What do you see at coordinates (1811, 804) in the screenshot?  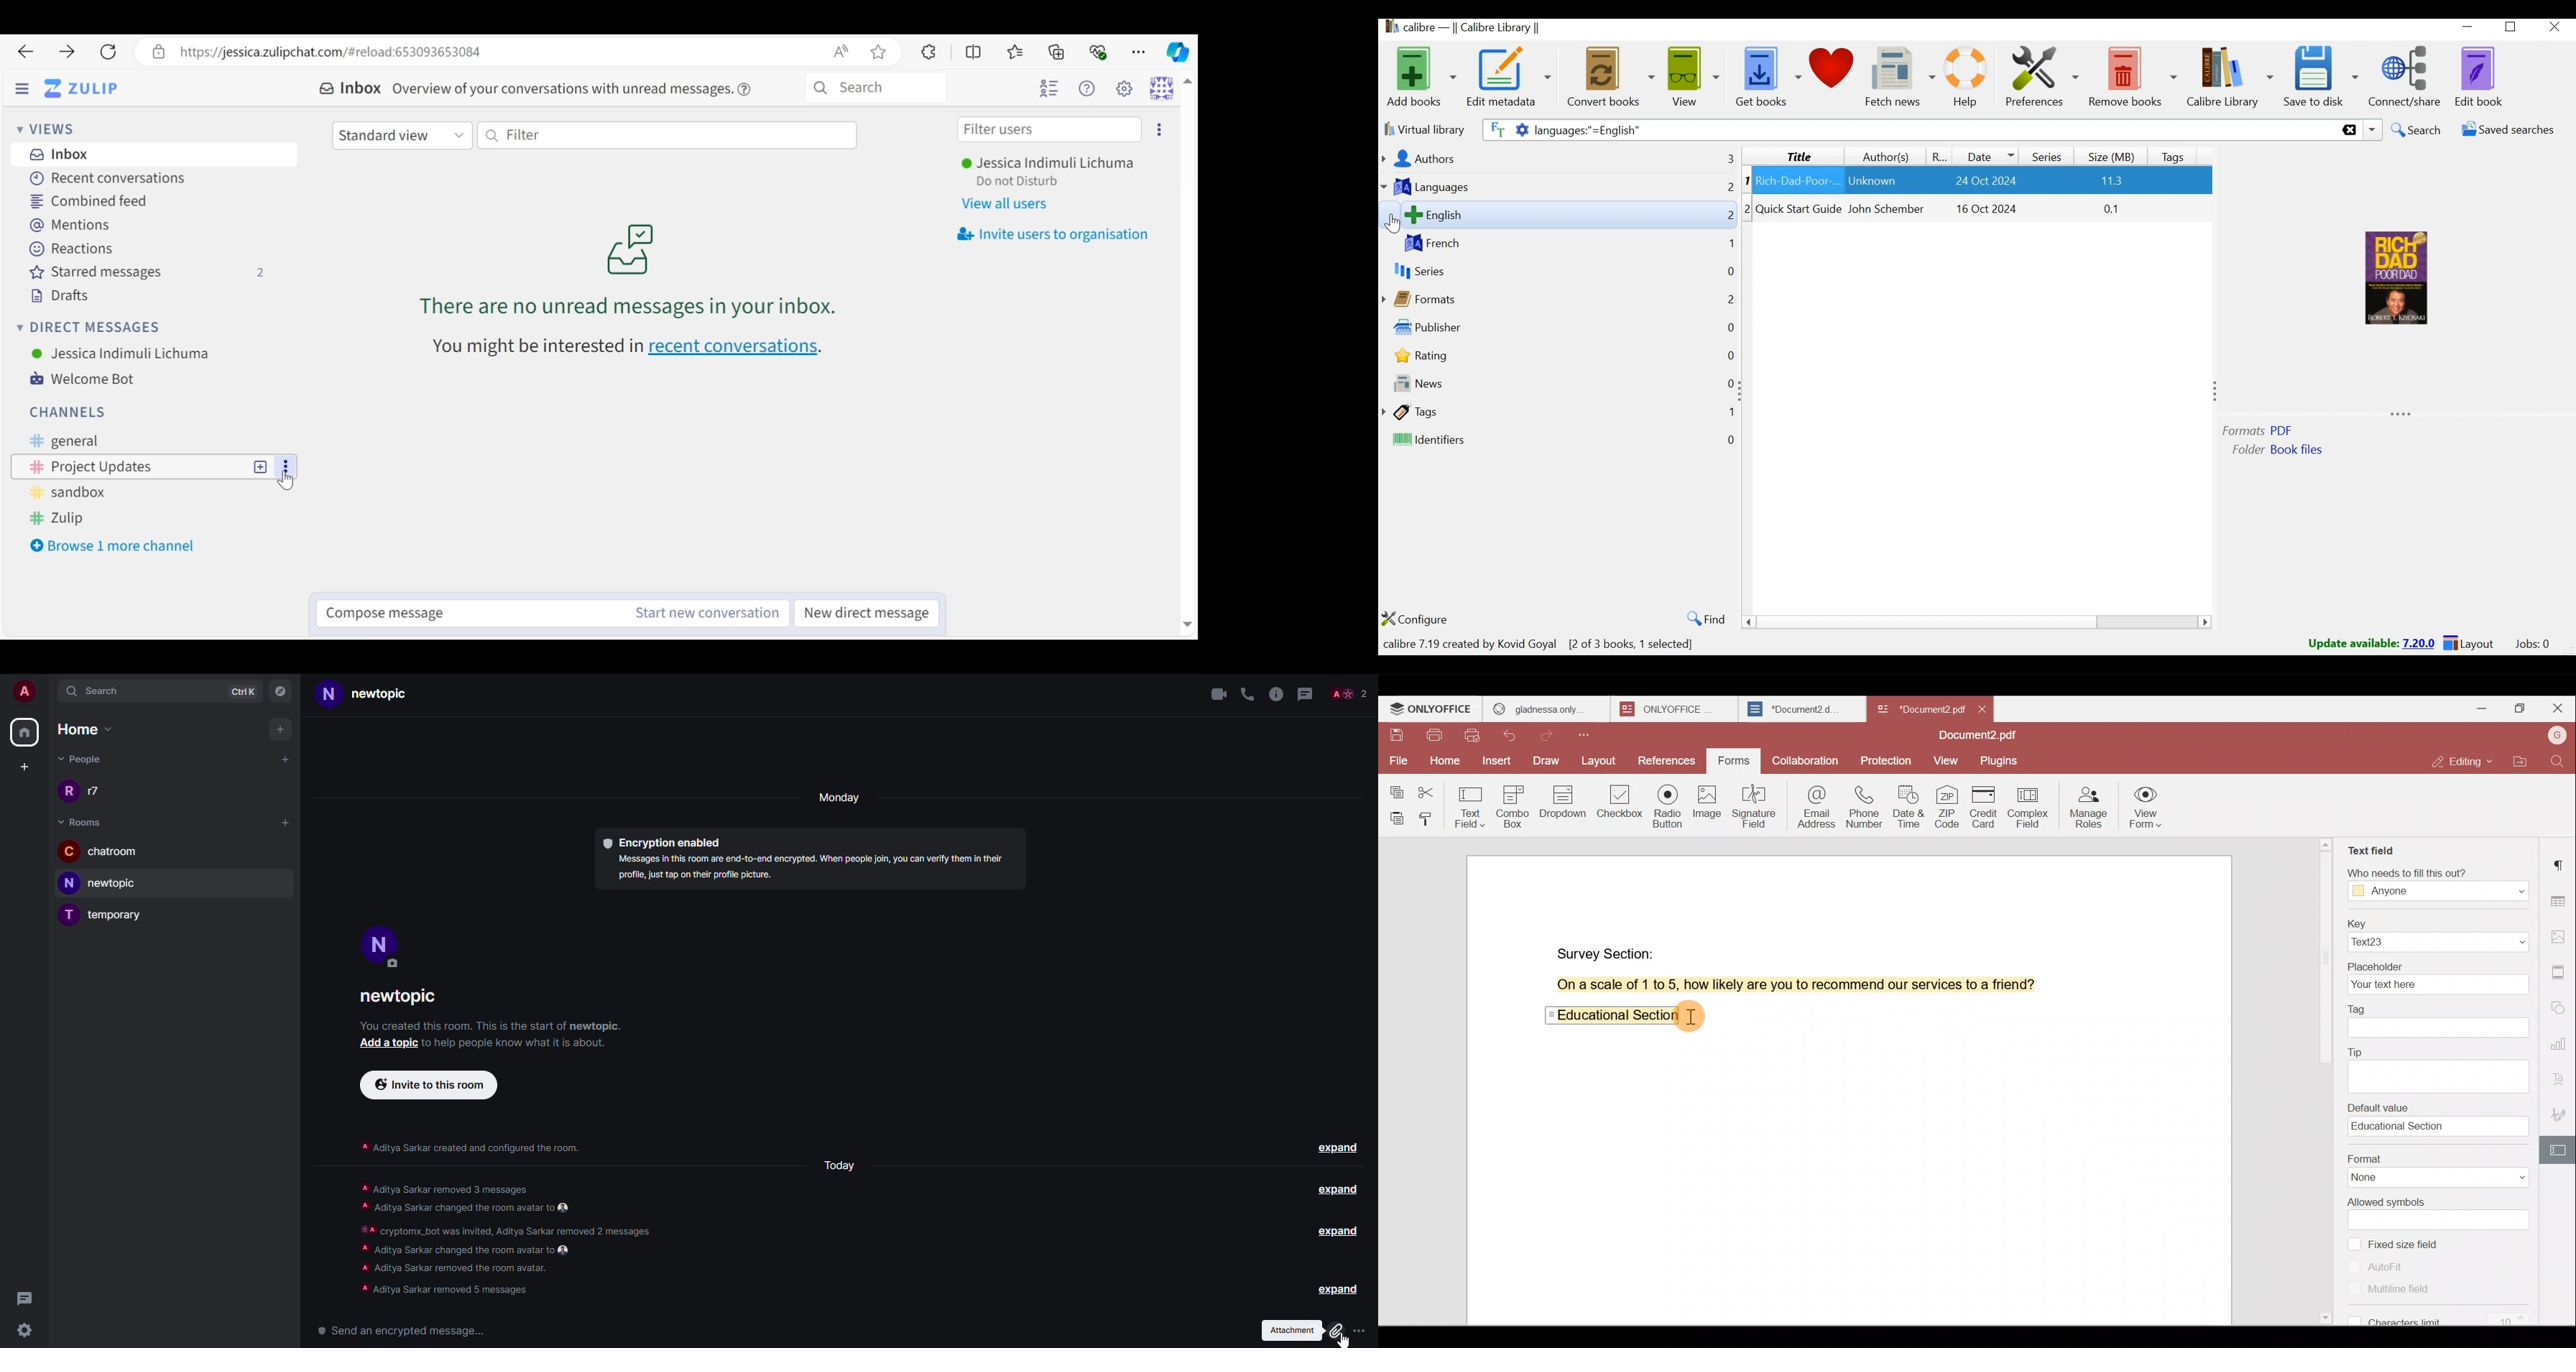 I see `Email address` at bounding box center [1811, 804].